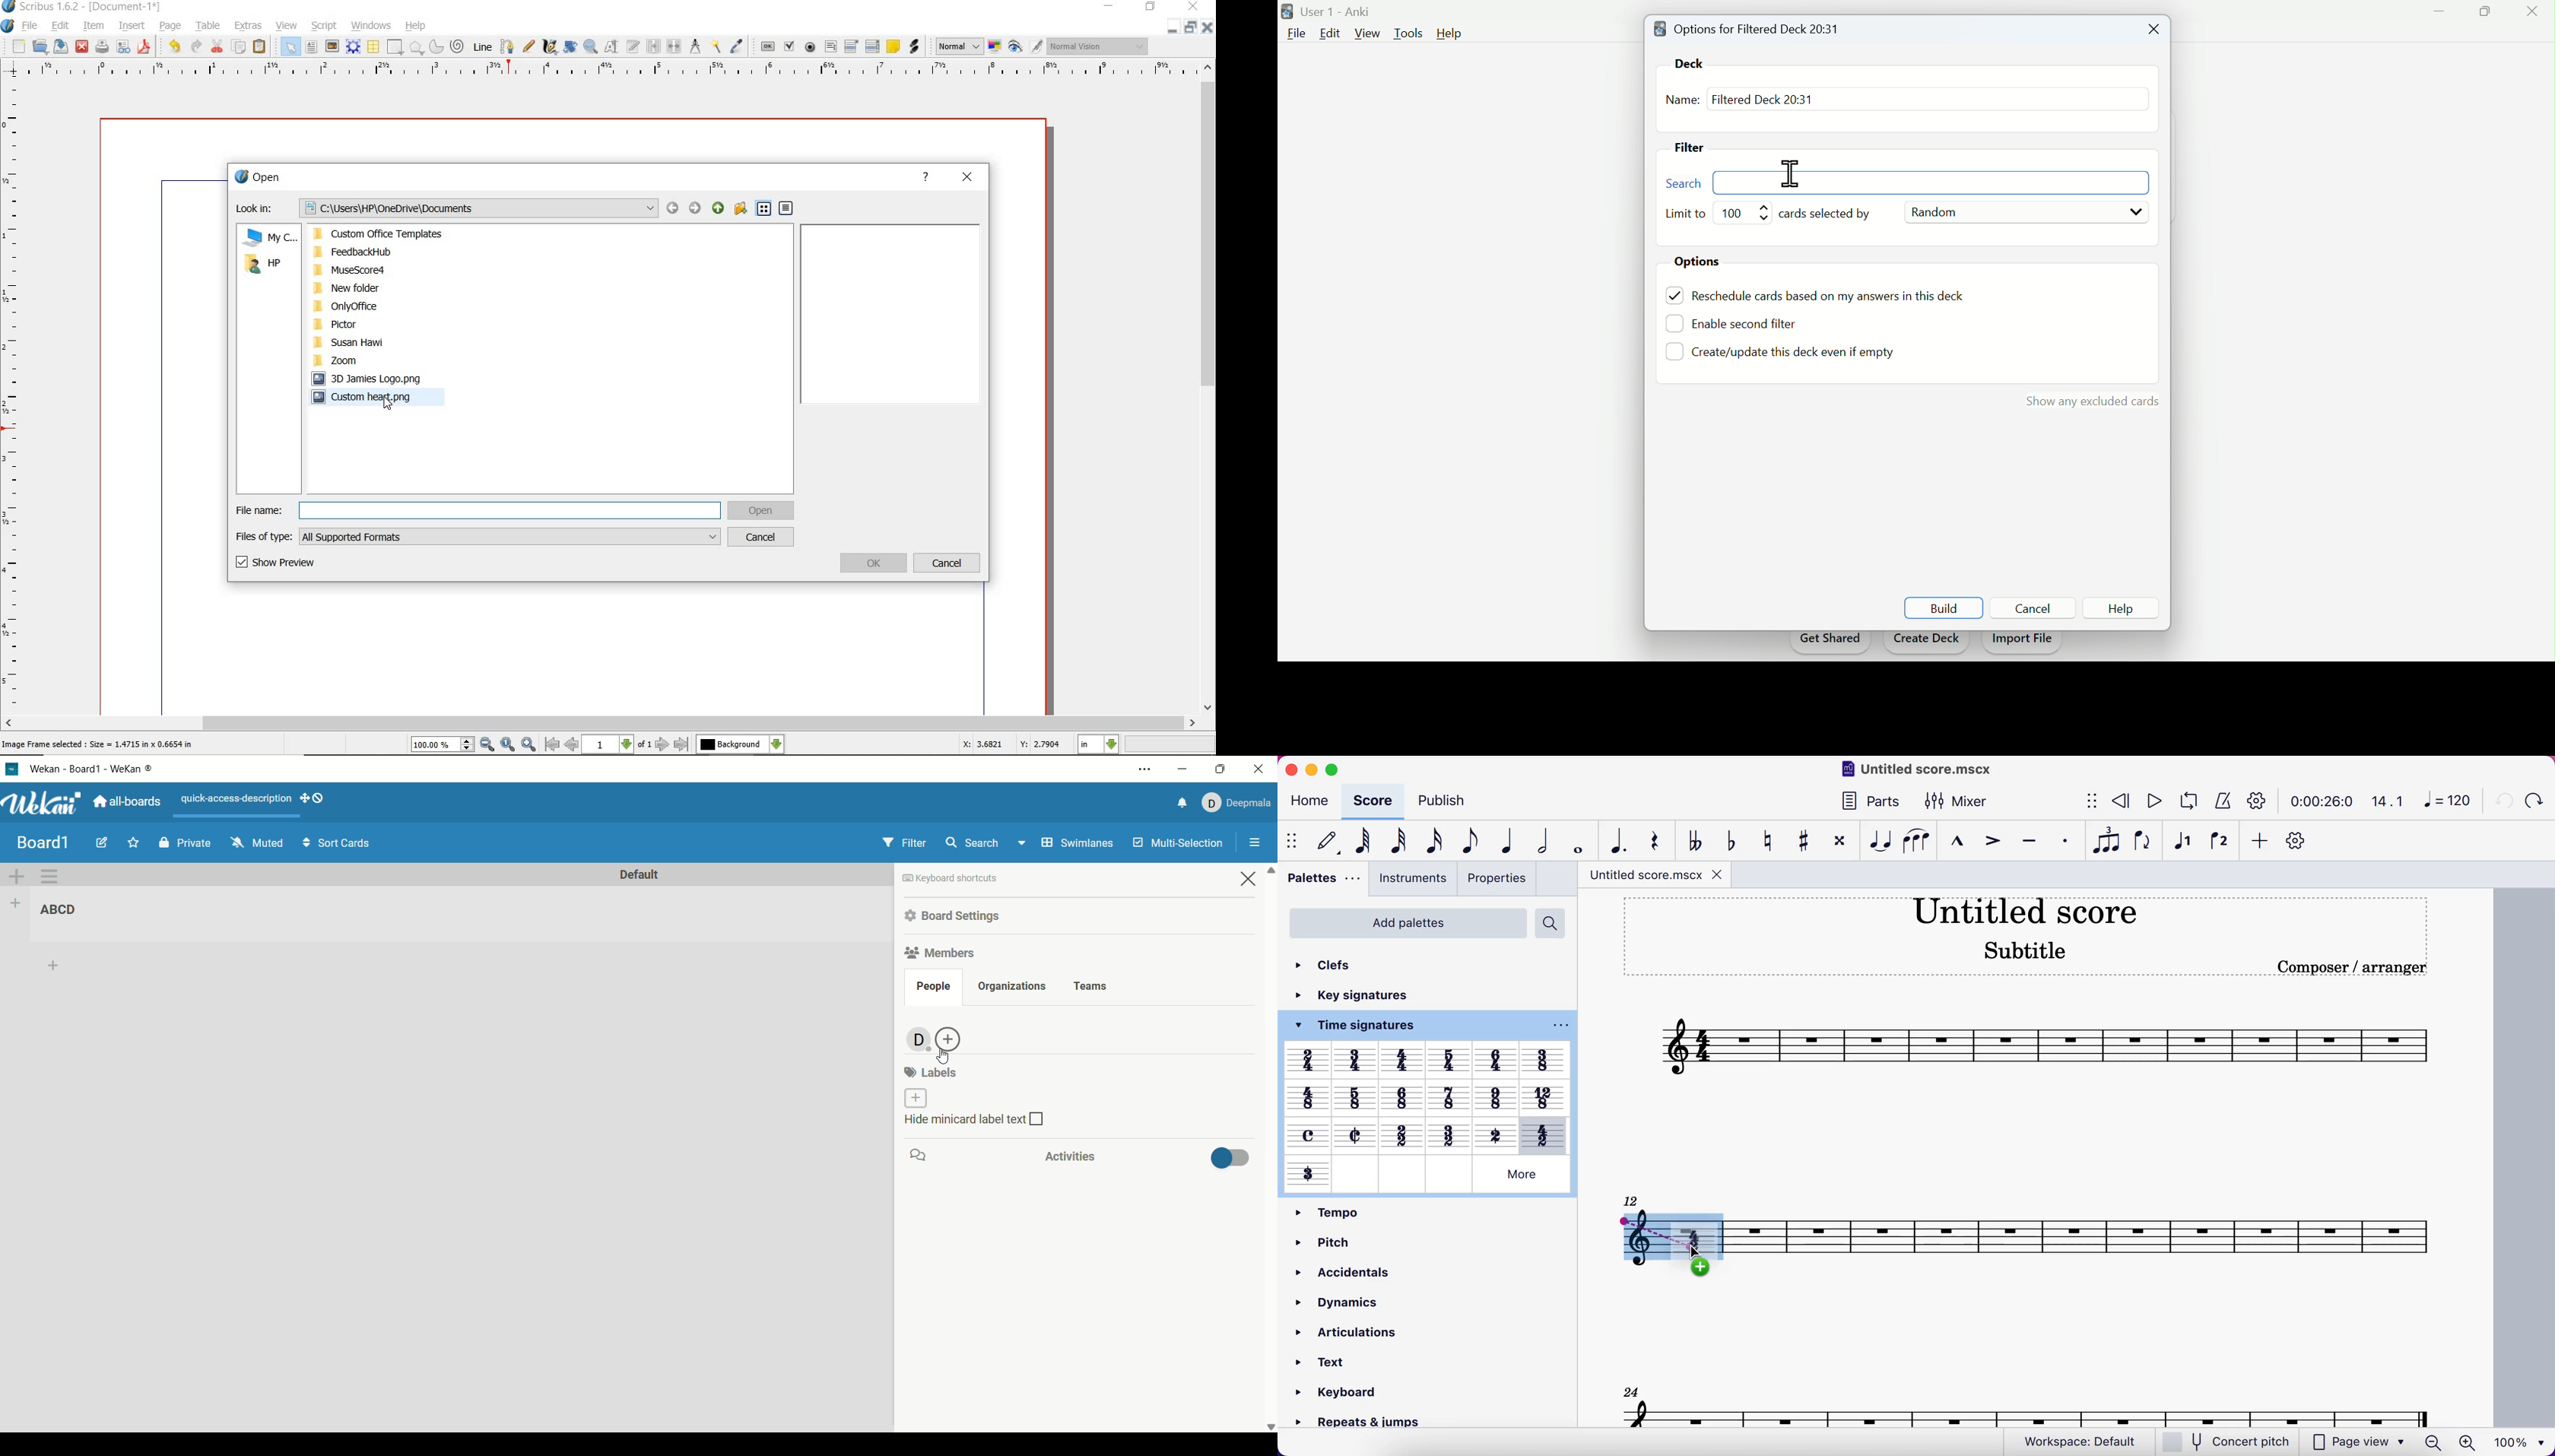 The image size is (2576, 1456). What do you see at coordinates (387, 402) in the screenshot?
I see `cursor` at bounding box center [387, 402].